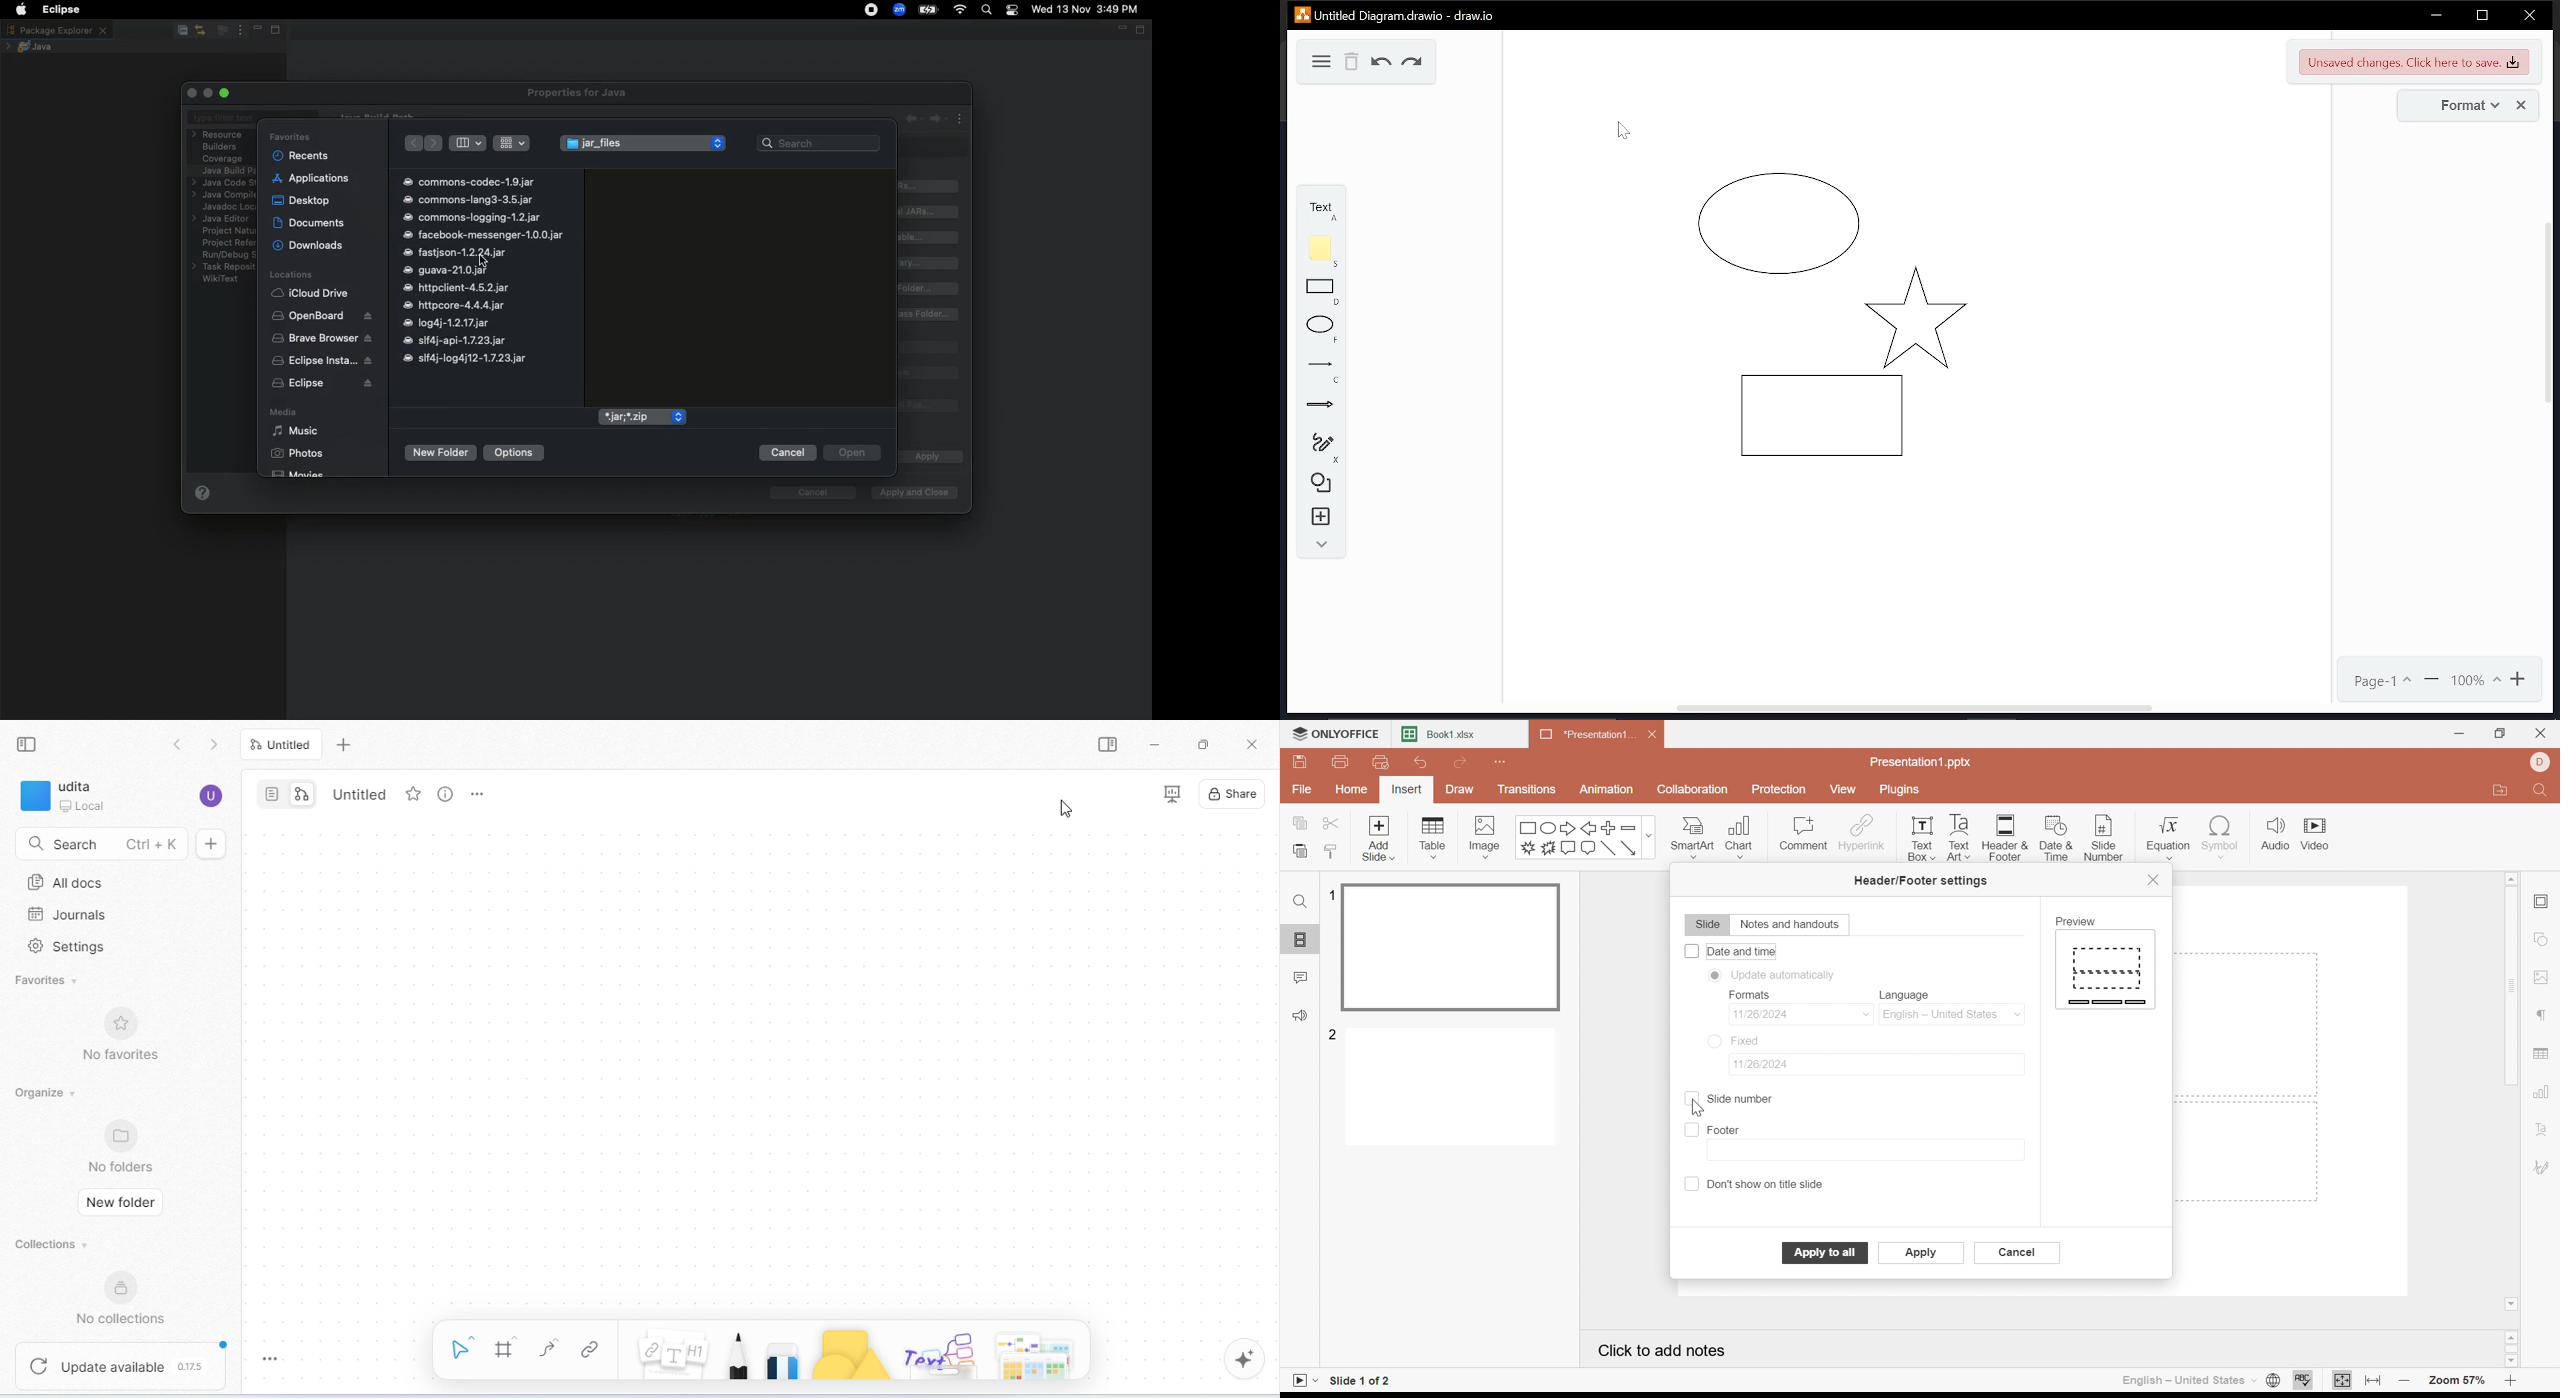 Image resolution: width=2576 pixels, height=1400 pixels. I want to click on Chart settings, so click(2543, 1093).